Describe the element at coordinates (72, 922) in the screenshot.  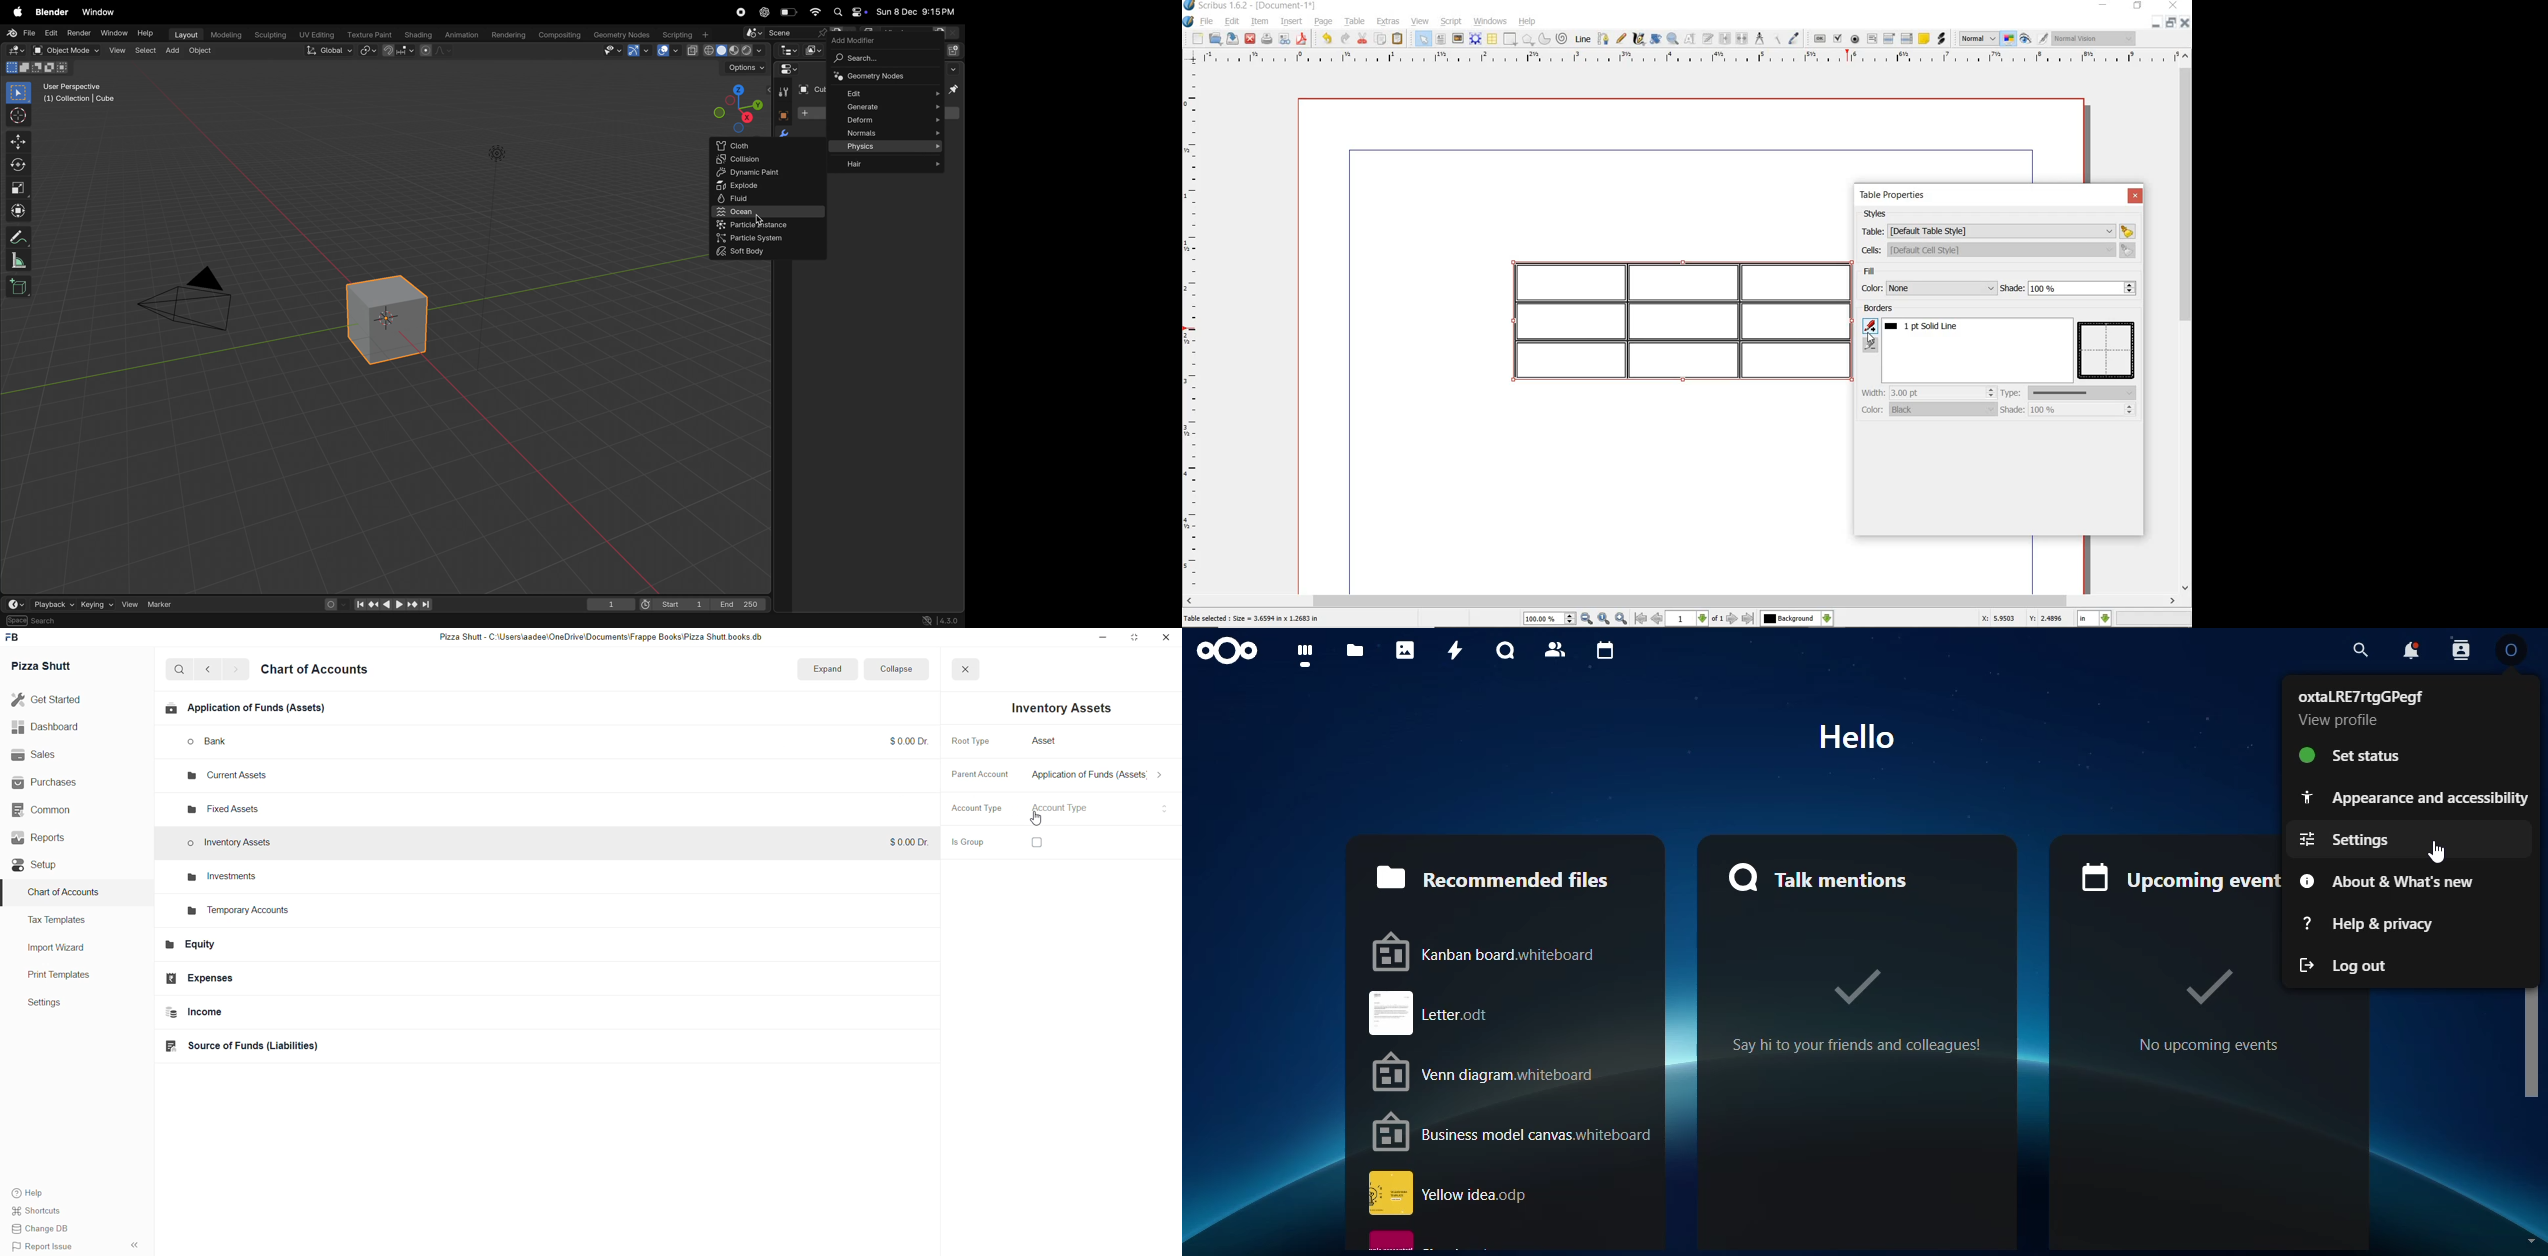
I see `Tax Templates ` at that location.